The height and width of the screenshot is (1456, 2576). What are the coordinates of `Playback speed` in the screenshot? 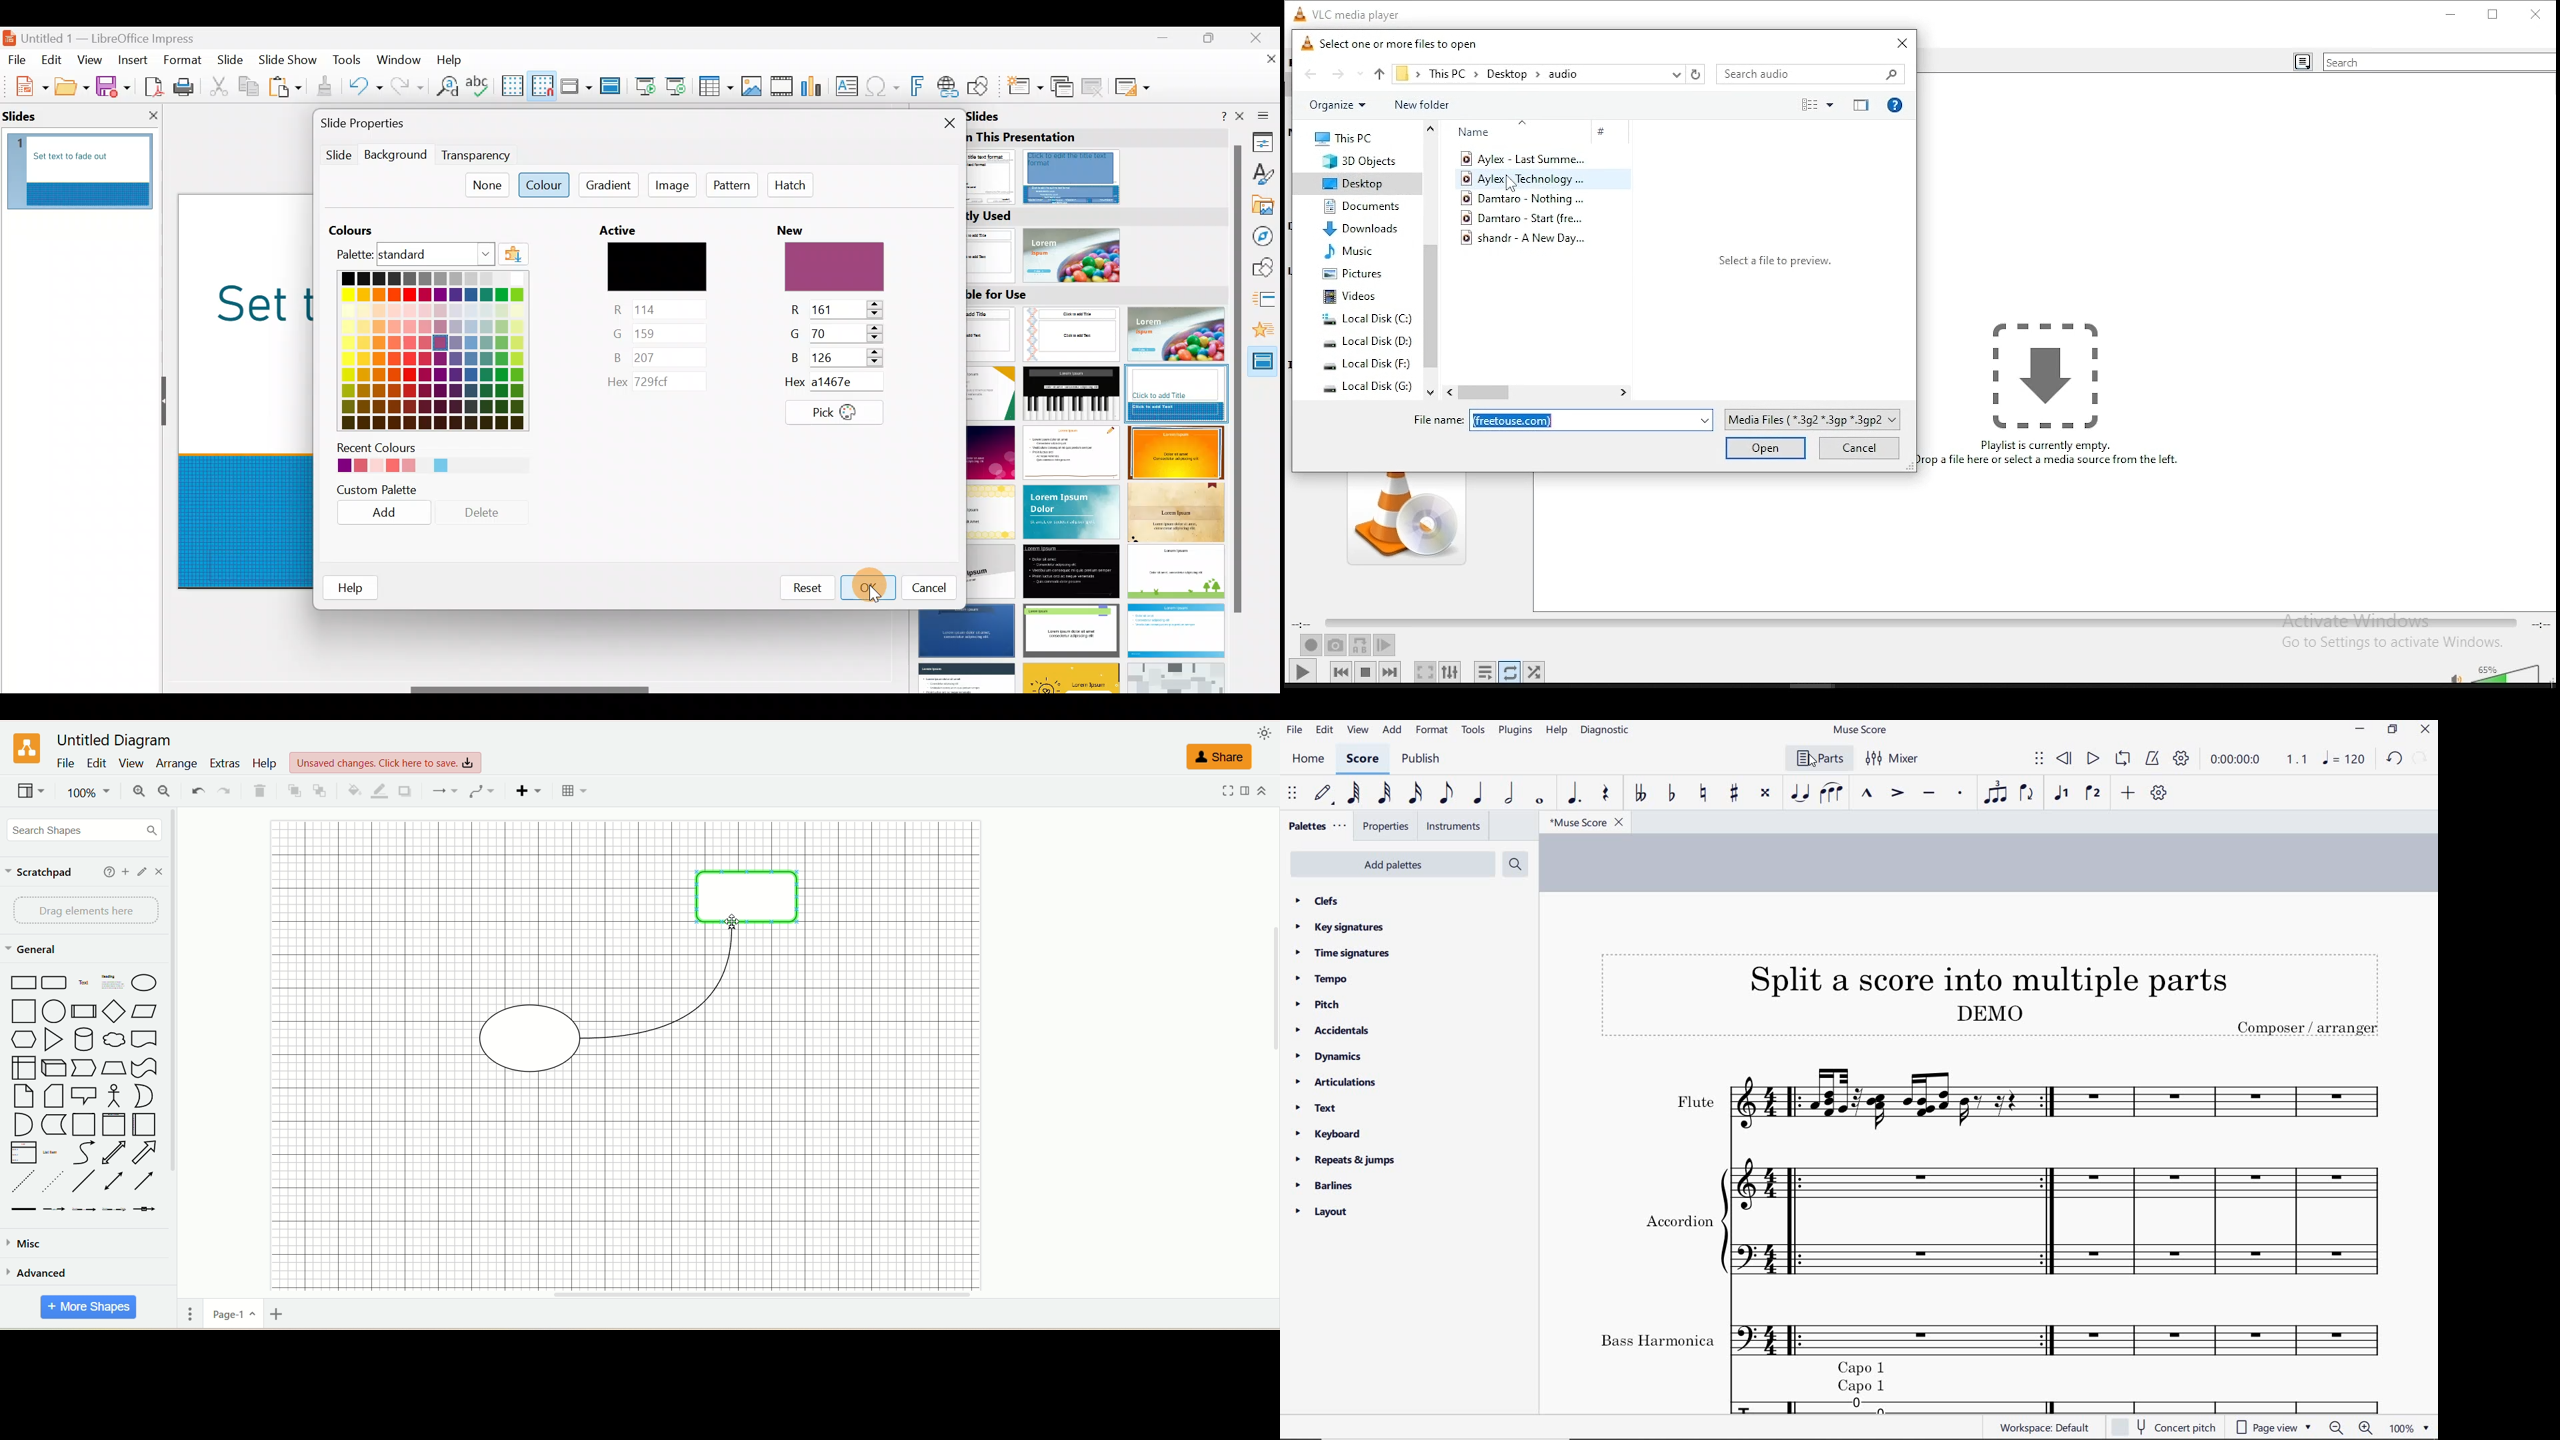 It's located at (2299, 759).